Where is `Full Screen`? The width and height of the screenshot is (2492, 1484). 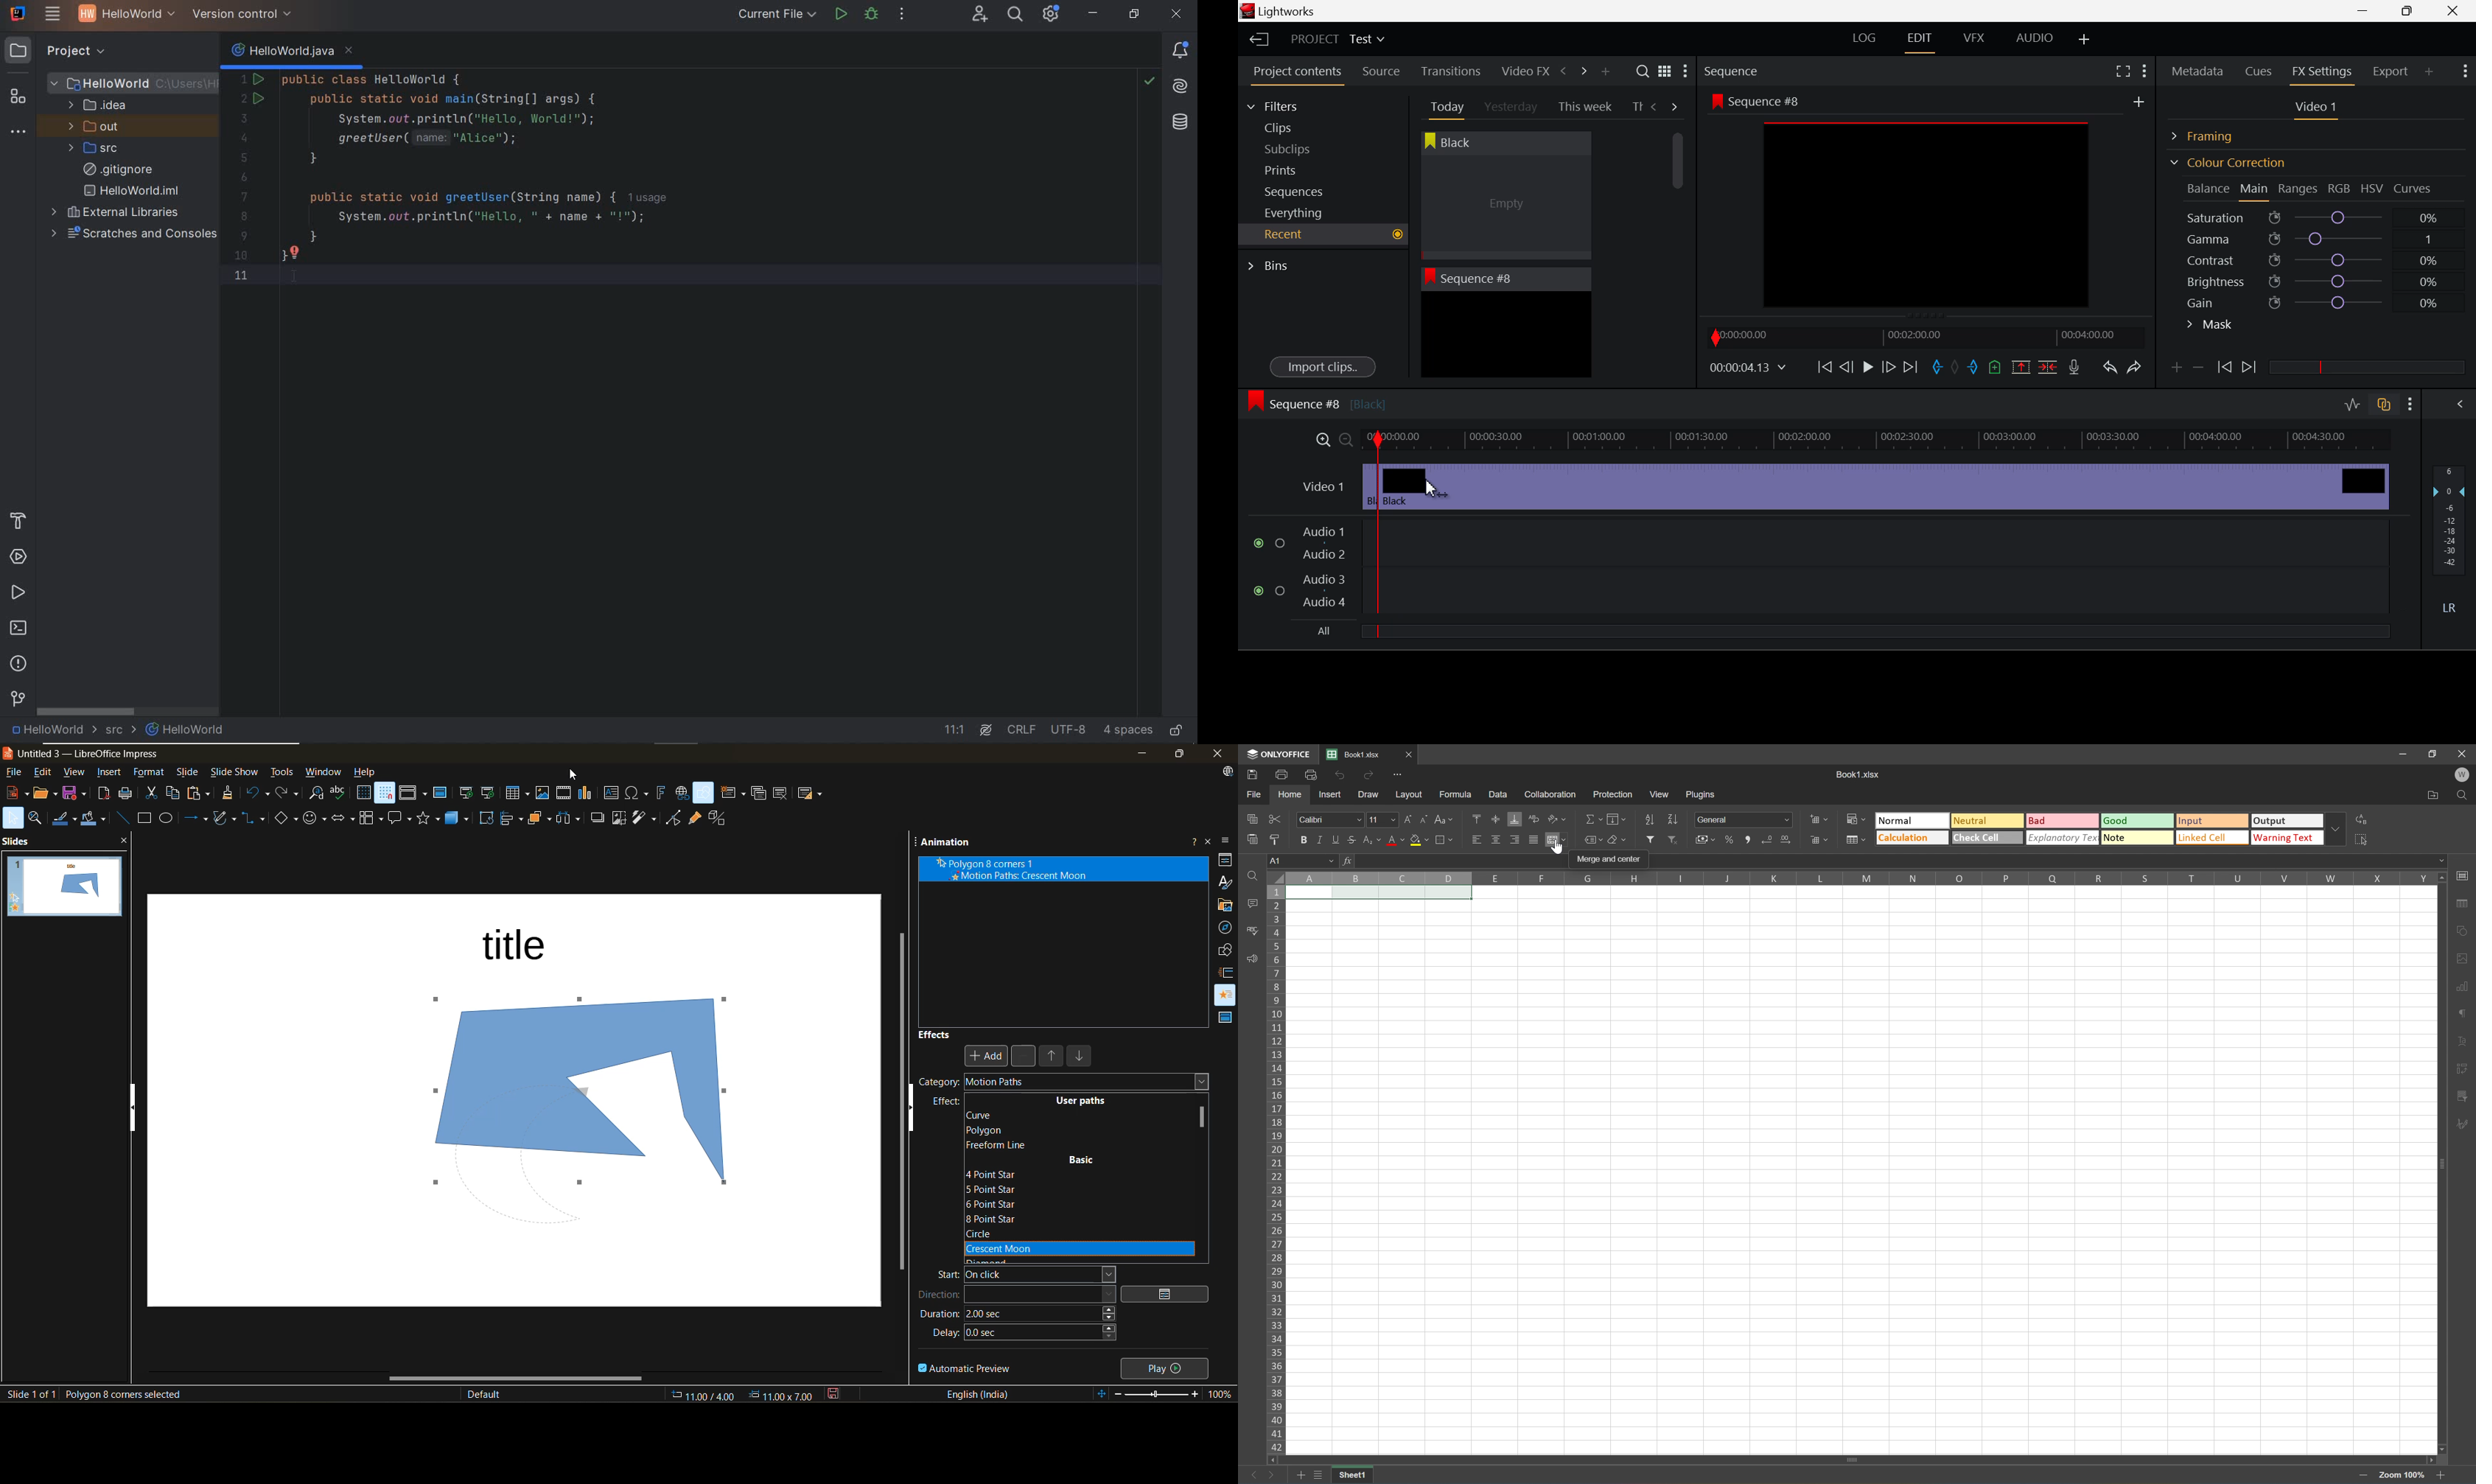 Full Screen is located at coordinates (2123, 70).